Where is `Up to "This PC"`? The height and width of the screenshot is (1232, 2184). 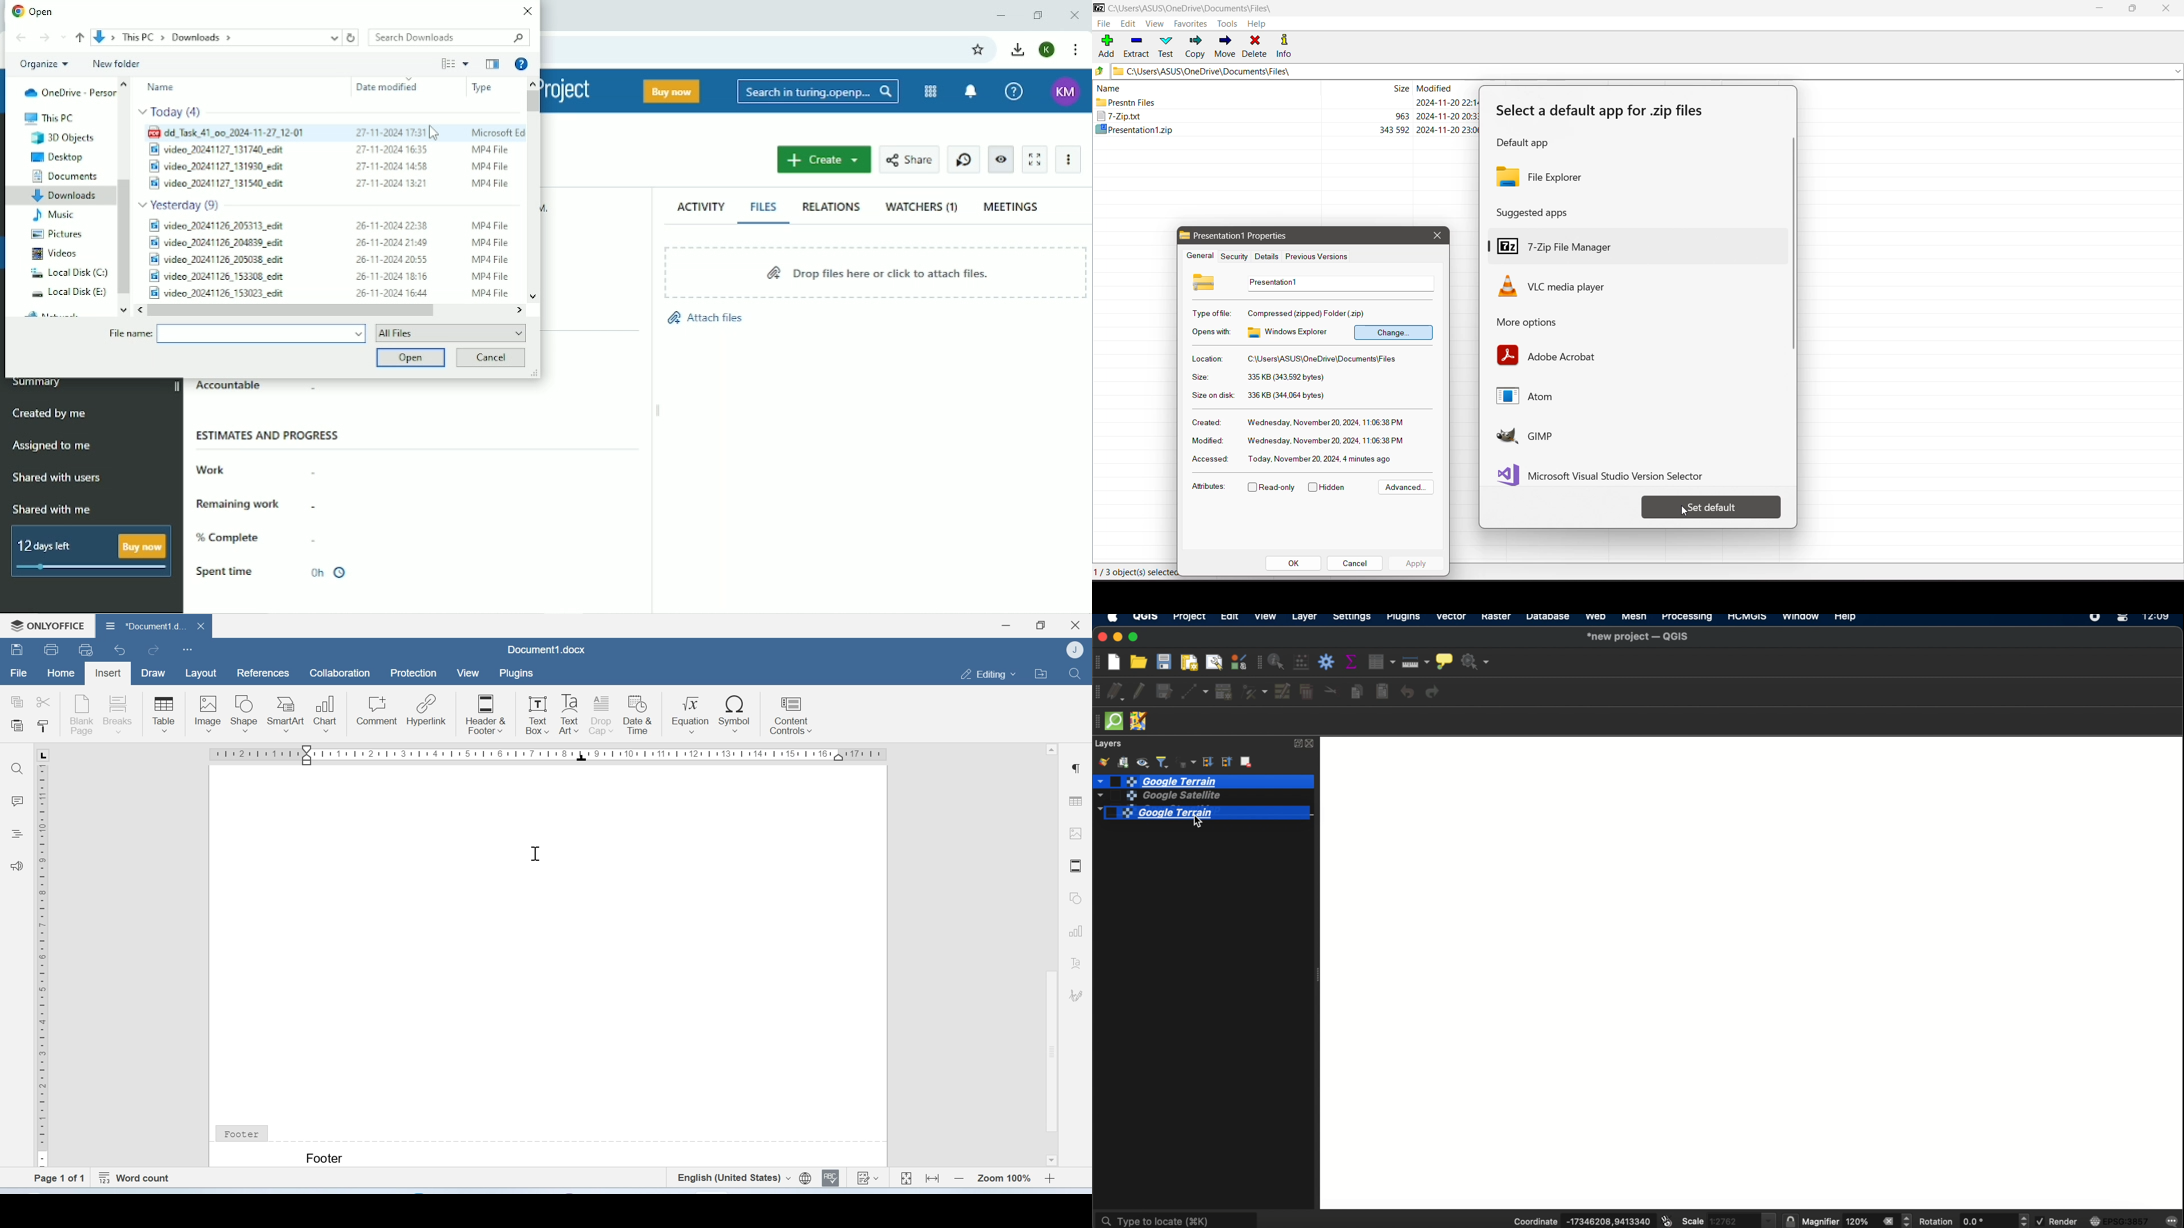 Up to "This PC" is located at coordinates (81, 38).